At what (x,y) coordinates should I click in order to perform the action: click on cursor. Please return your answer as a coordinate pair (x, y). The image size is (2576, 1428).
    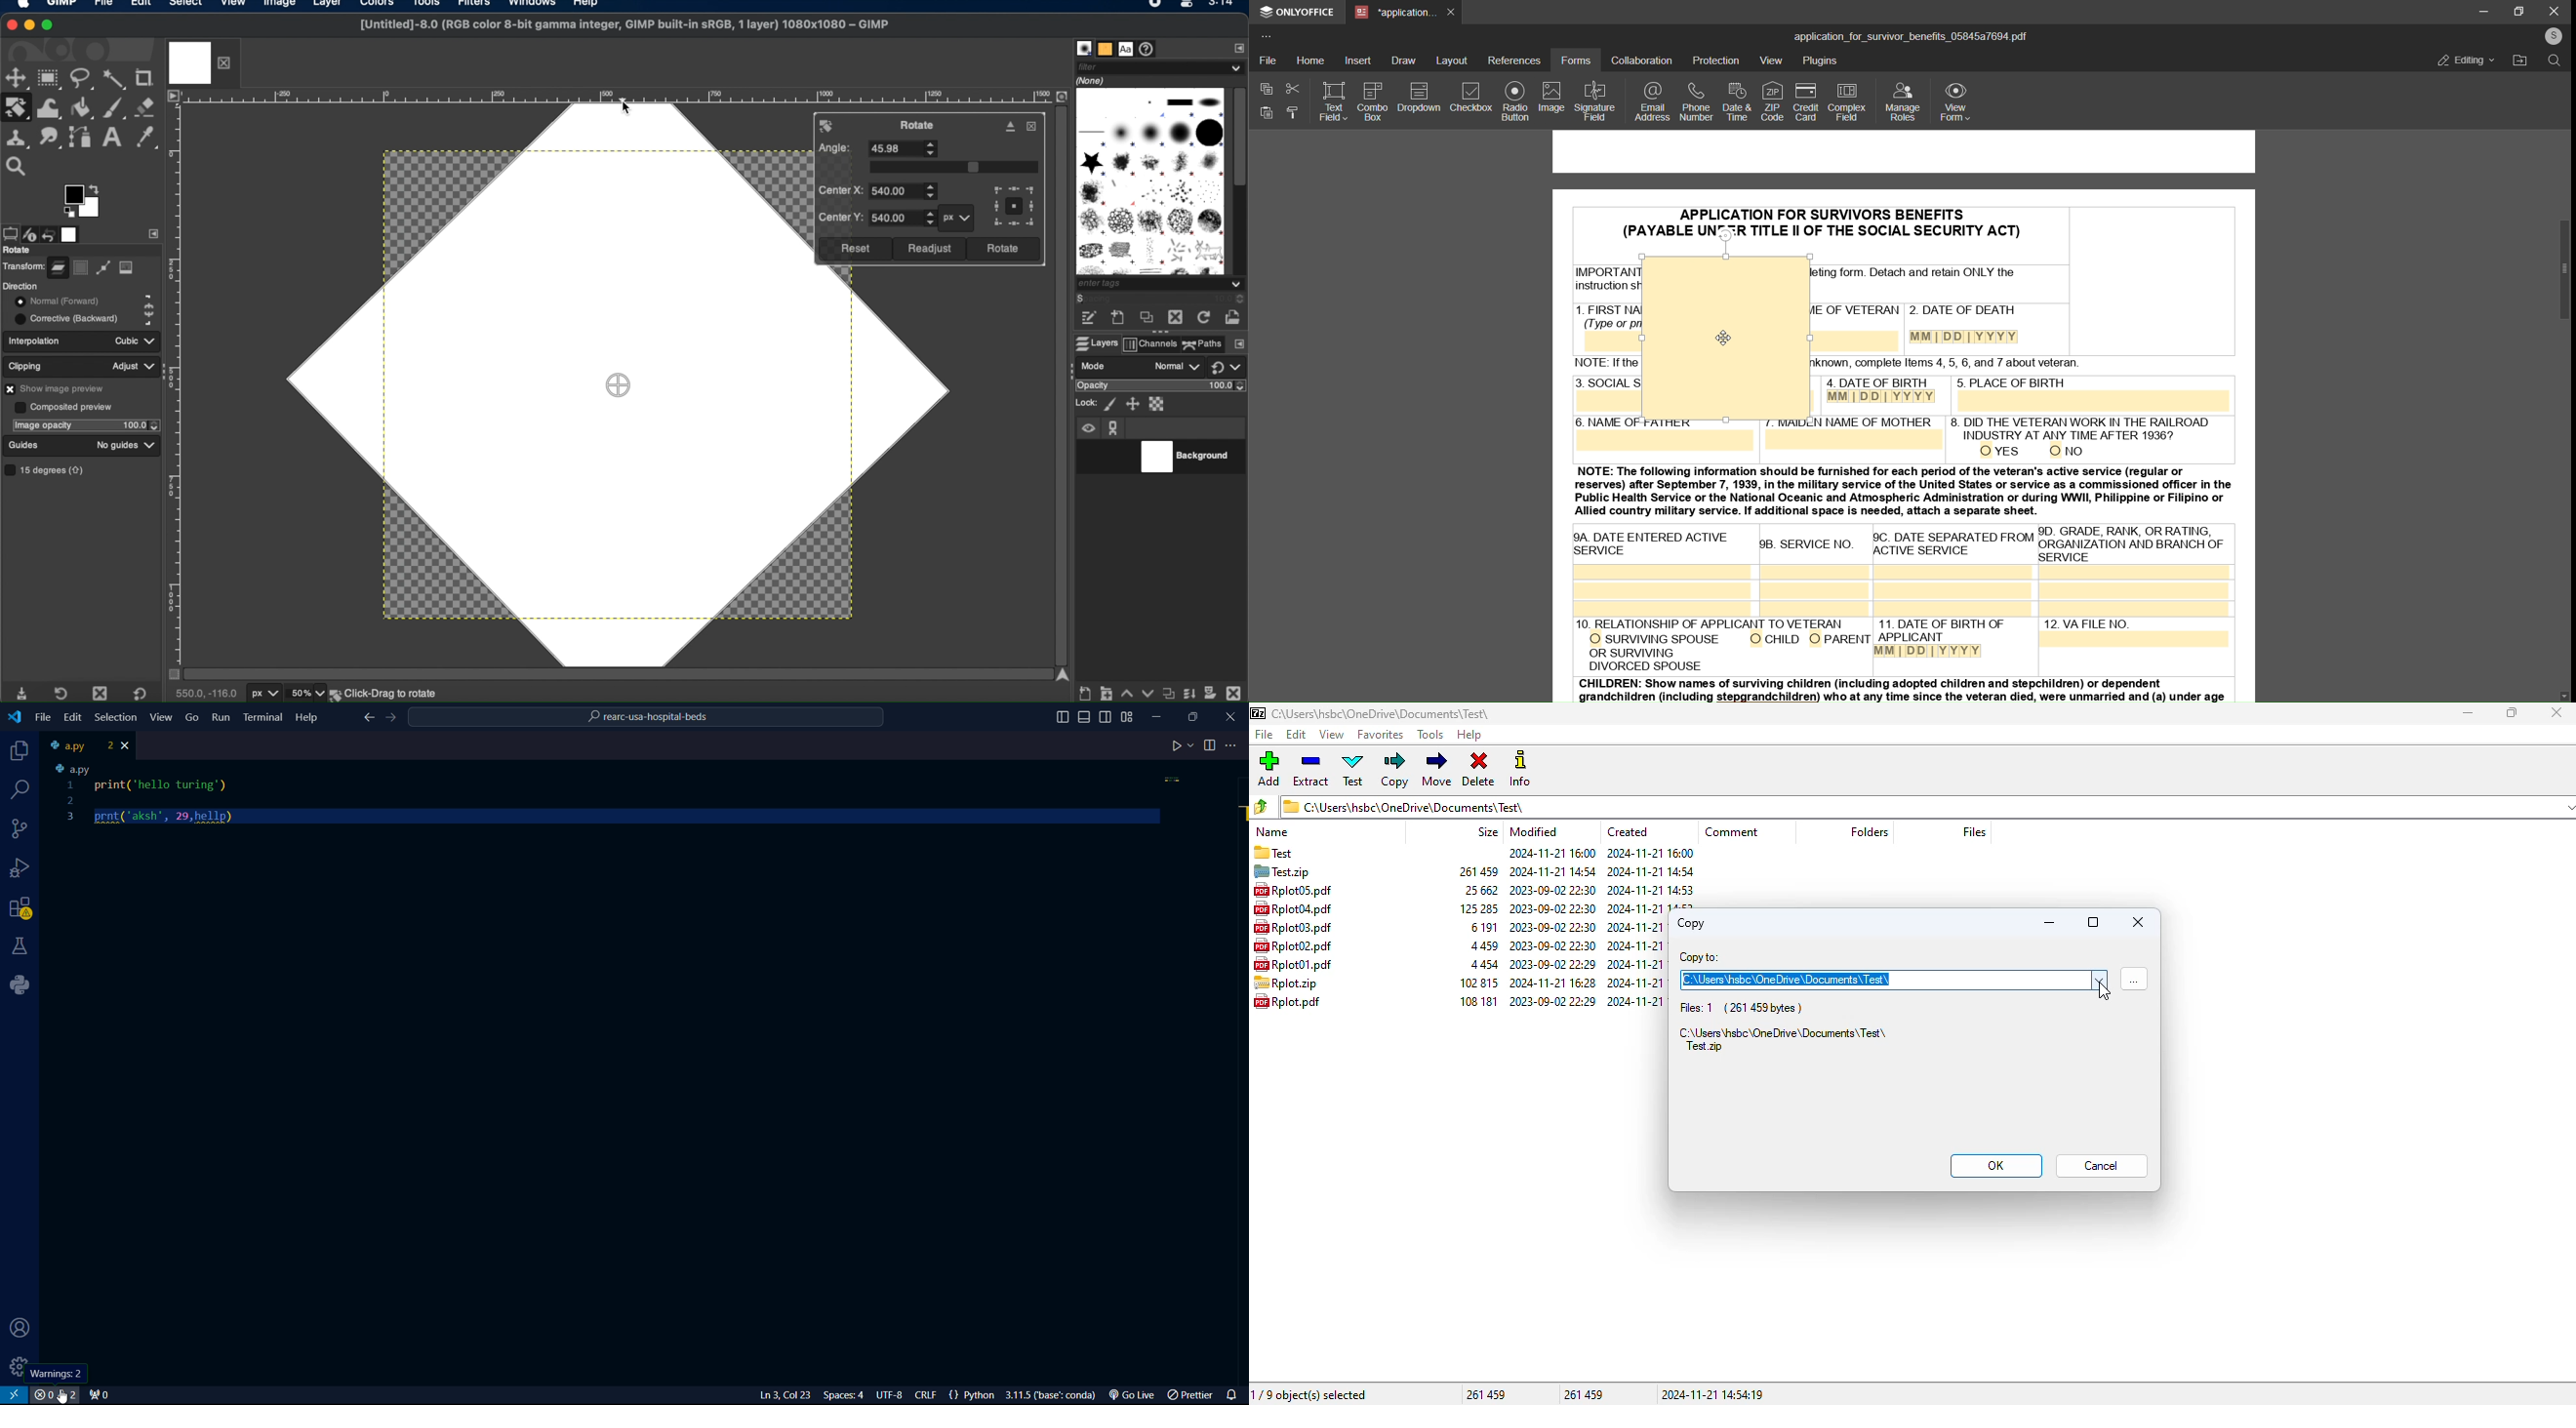
    Looking at the image, I should click on (1717, 338).